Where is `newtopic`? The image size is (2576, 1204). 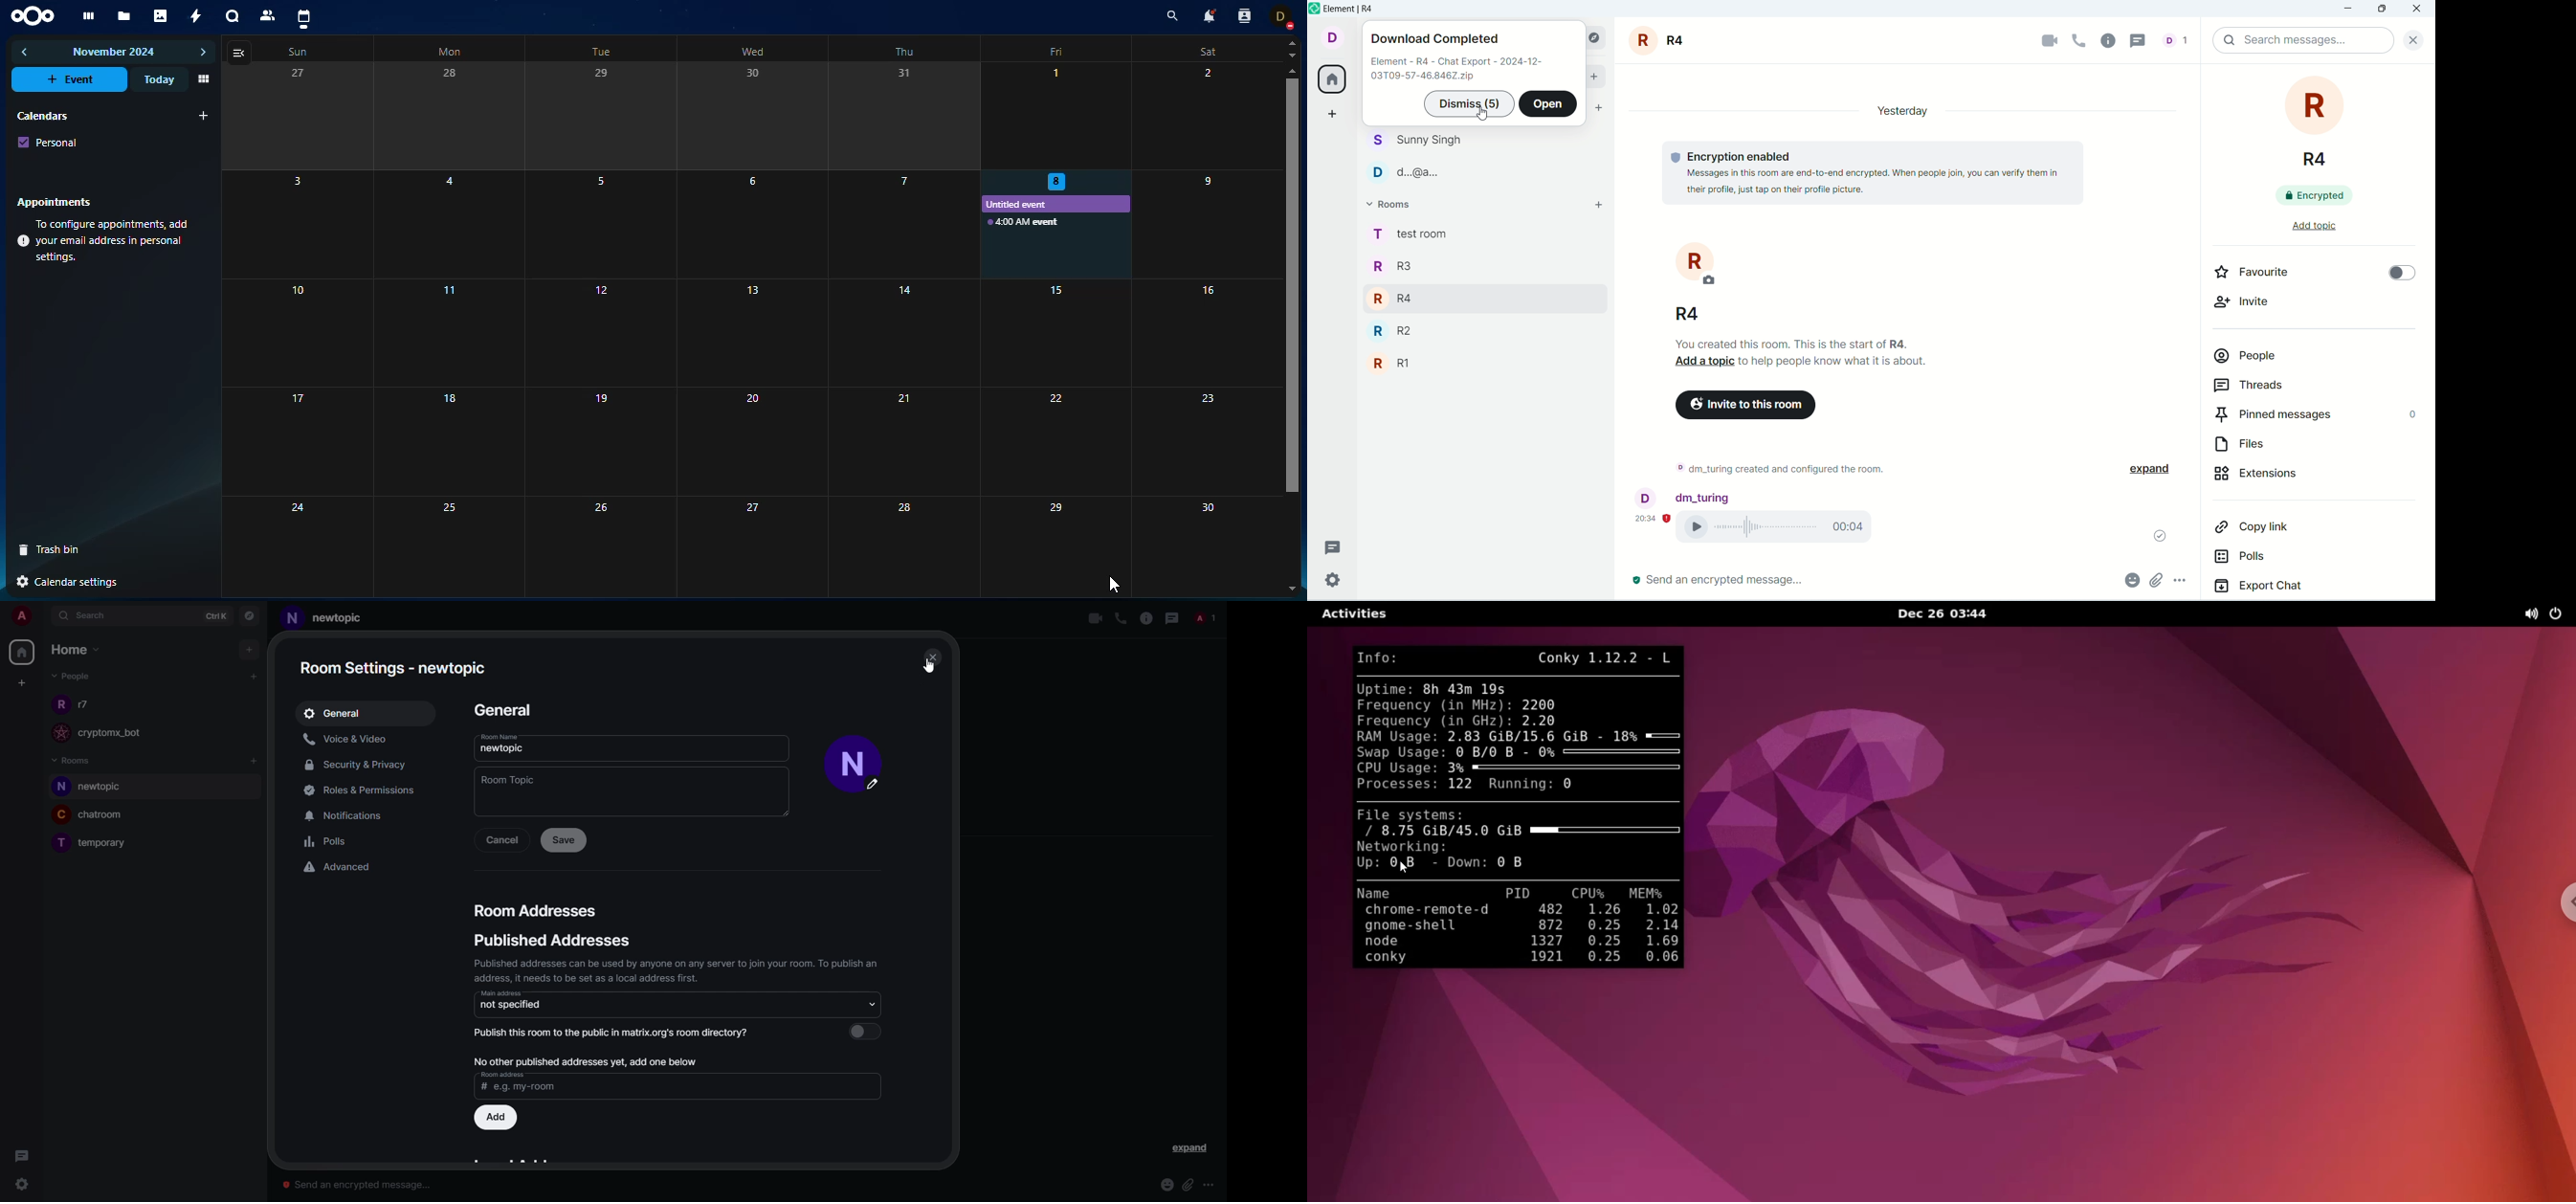
newtopic is located at coordinates (504, 748).